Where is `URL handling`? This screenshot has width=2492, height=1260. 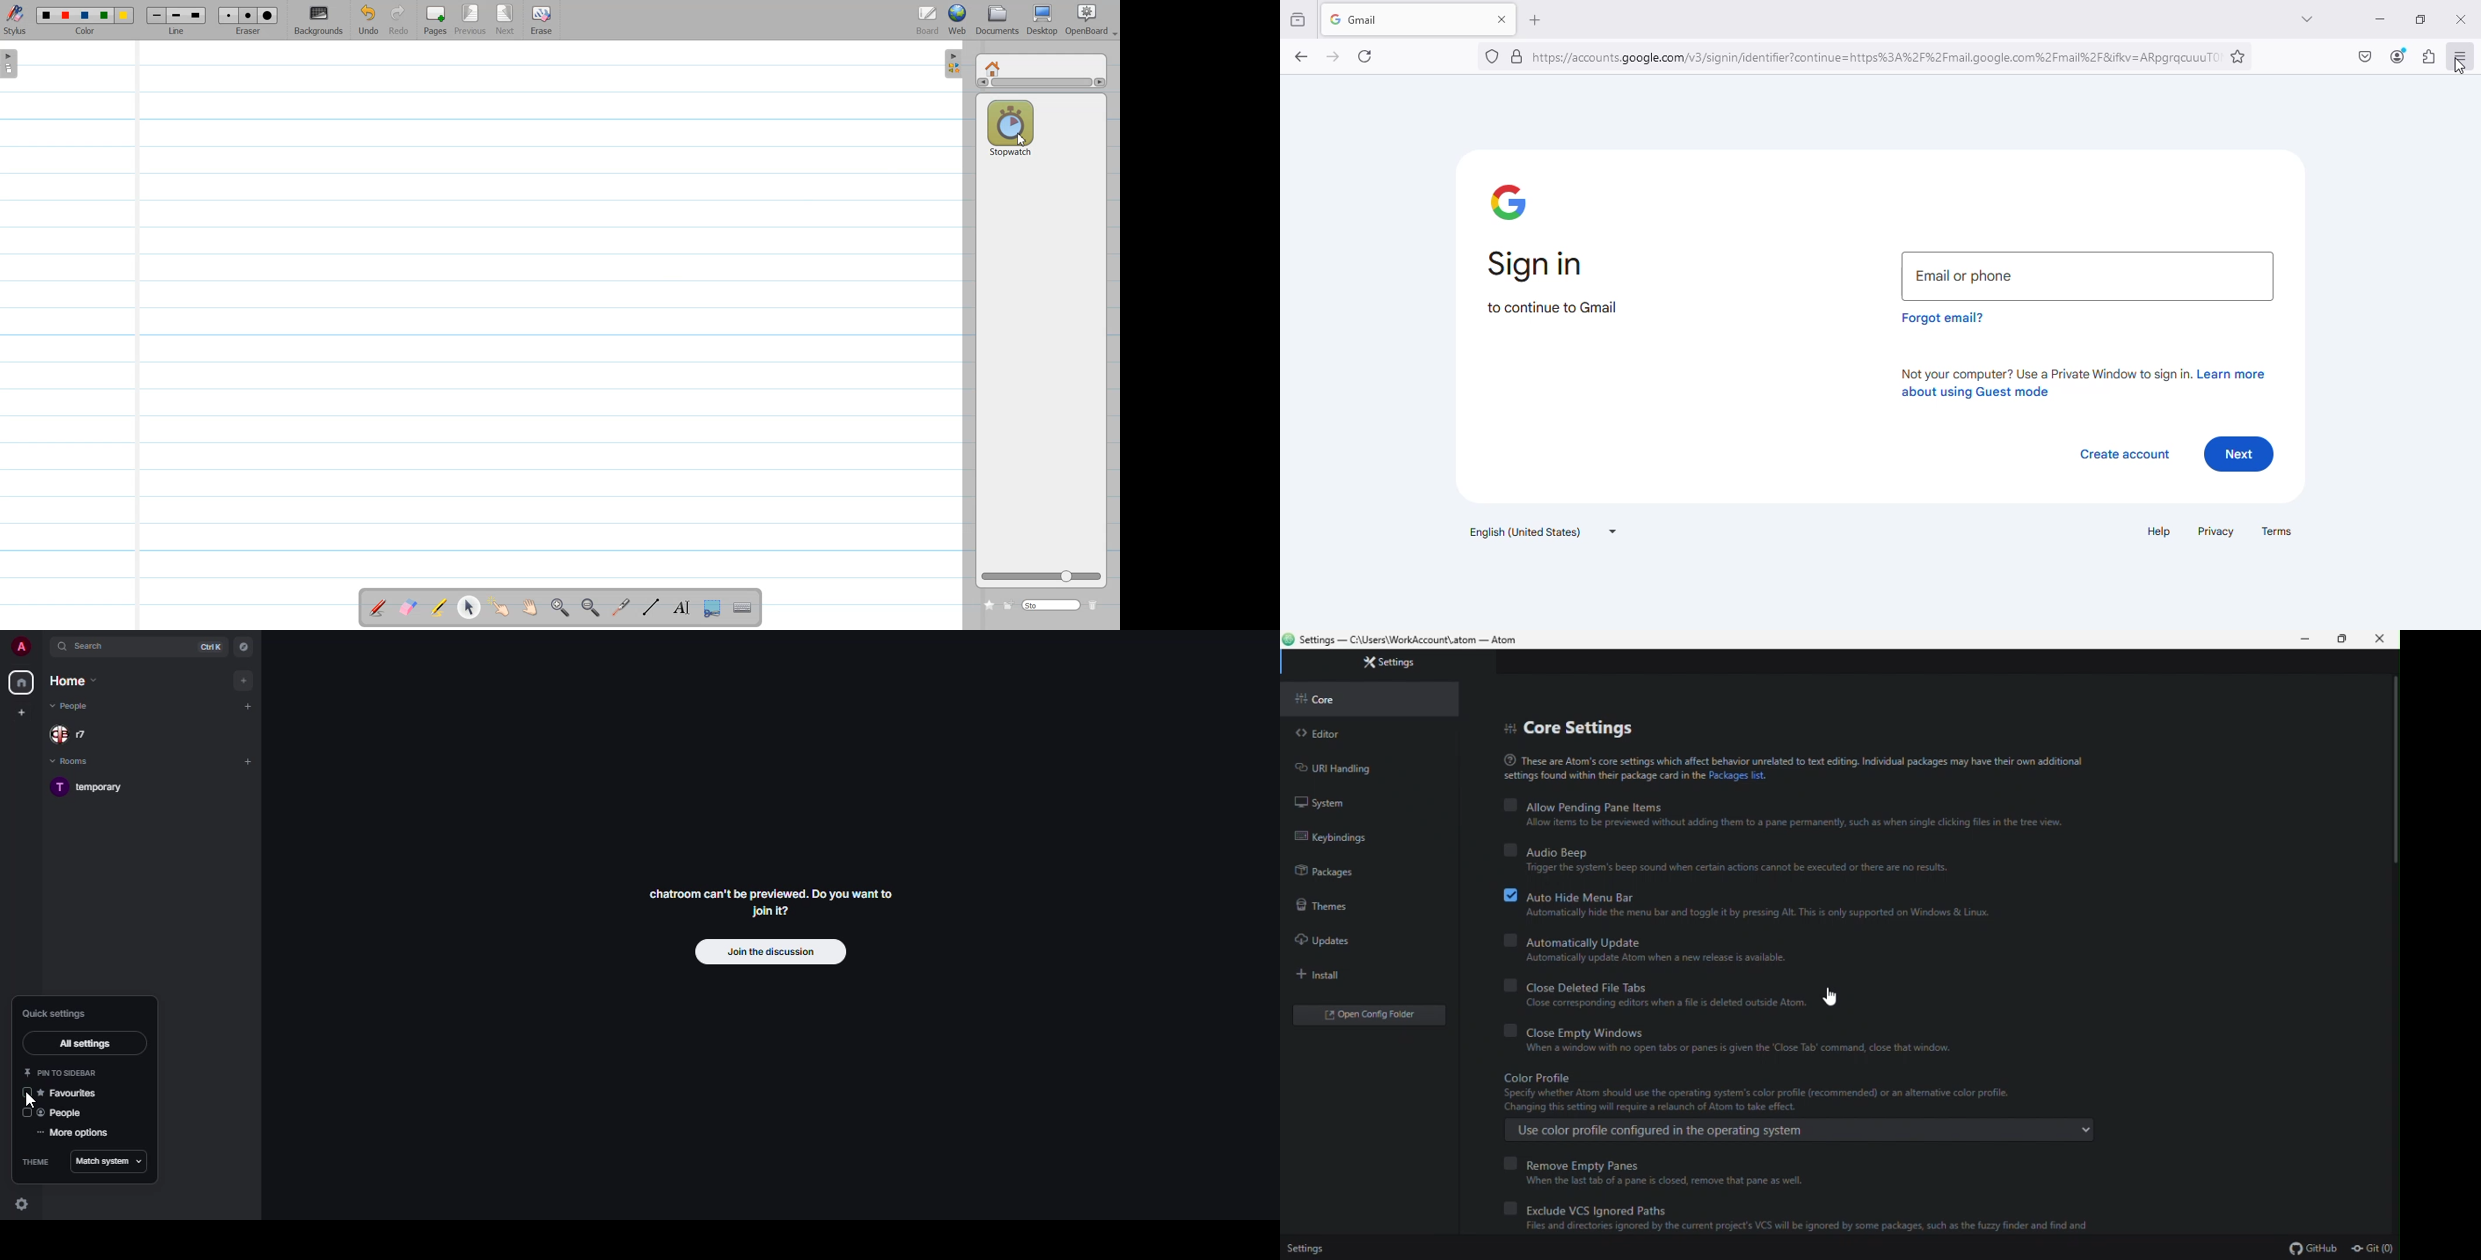 URL handling is located at coordinates (1361, 765).